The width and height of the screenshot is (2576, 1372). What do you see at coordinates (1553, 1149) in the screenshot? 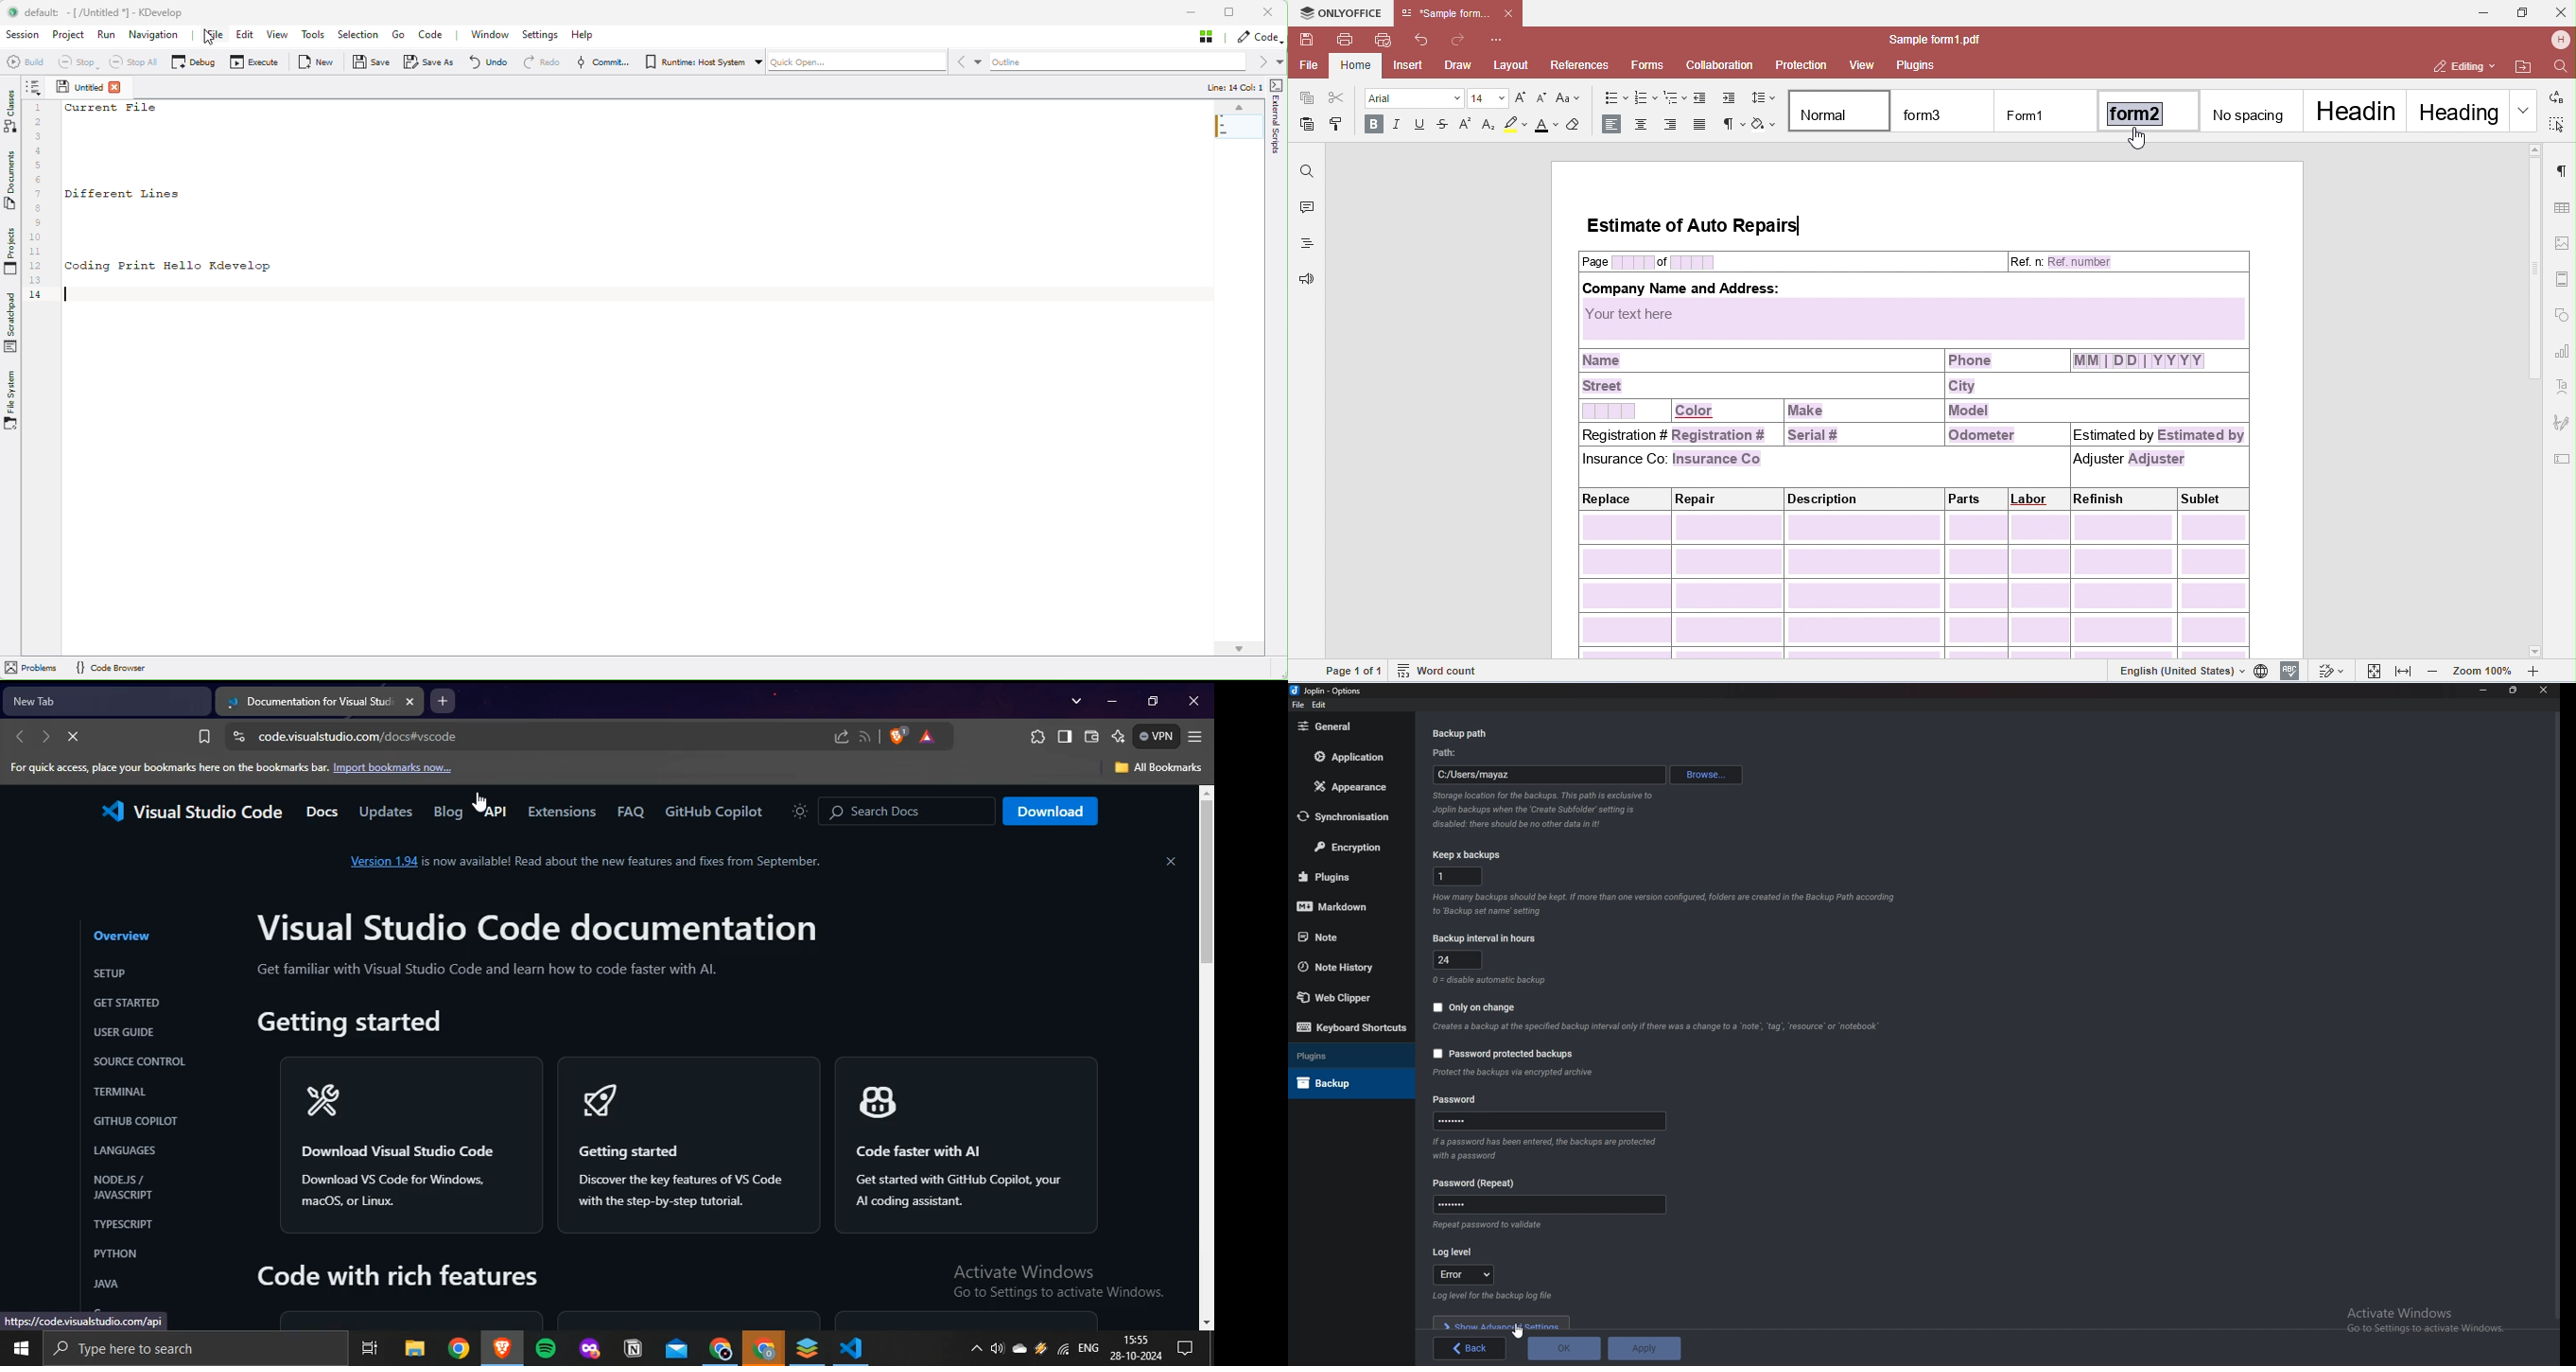
I see `Info` at bounding box center [1553, 1149].